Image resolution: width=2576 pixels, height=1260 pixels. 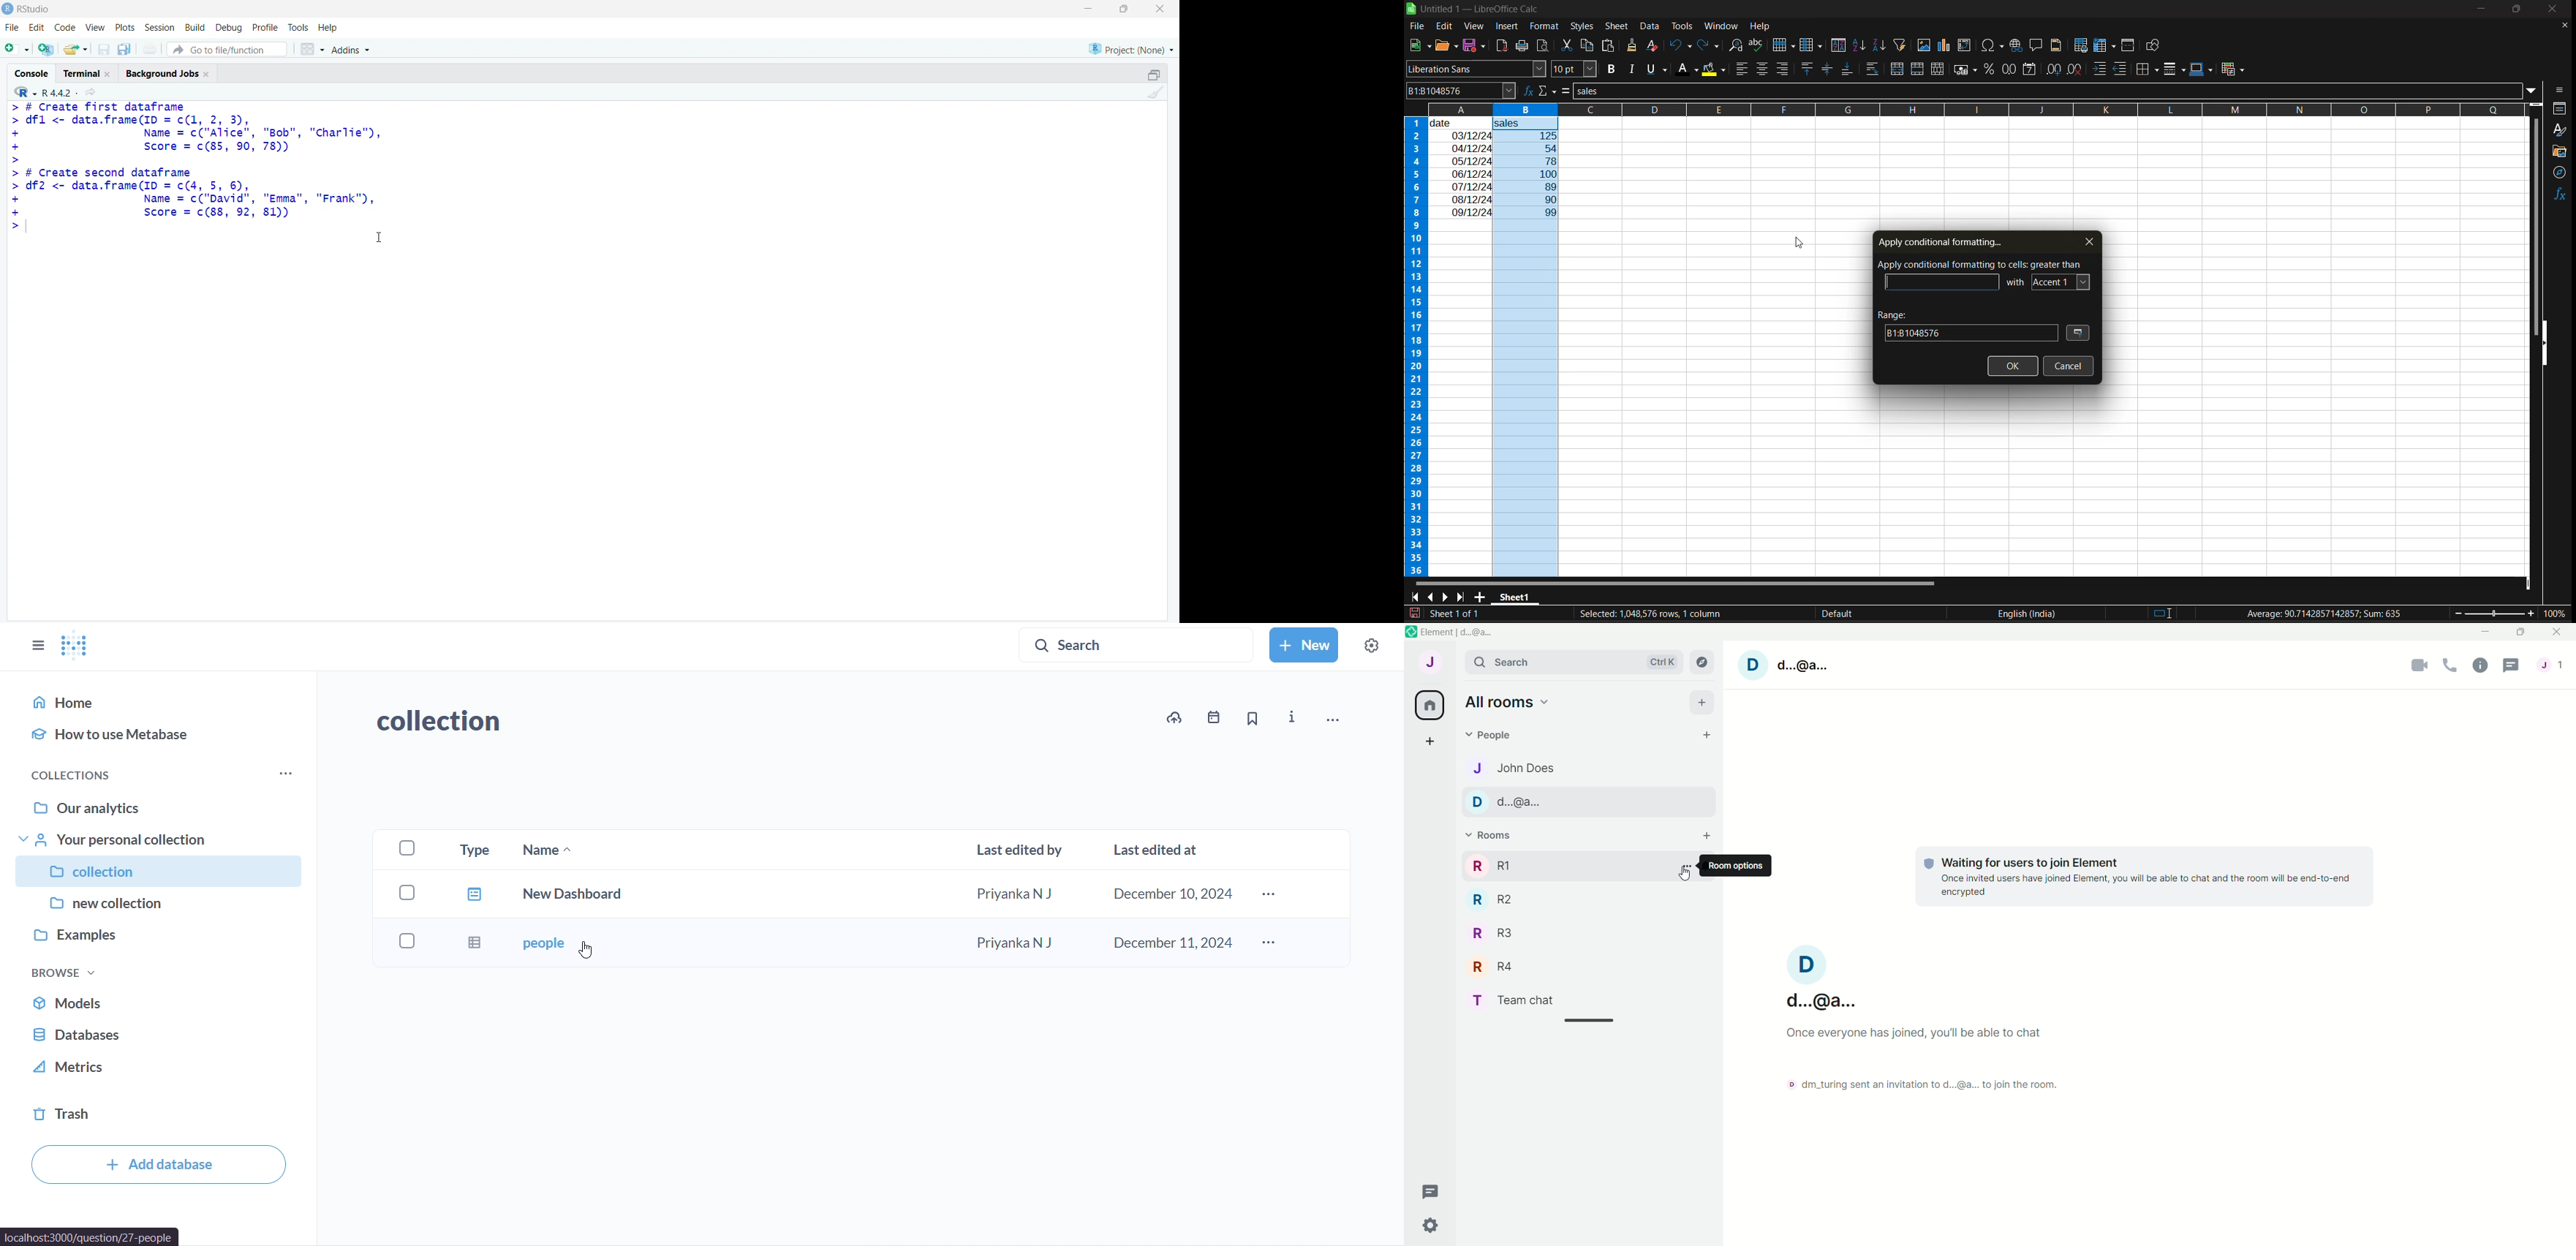 I want to click on formula, so click(x=2326, y=613).